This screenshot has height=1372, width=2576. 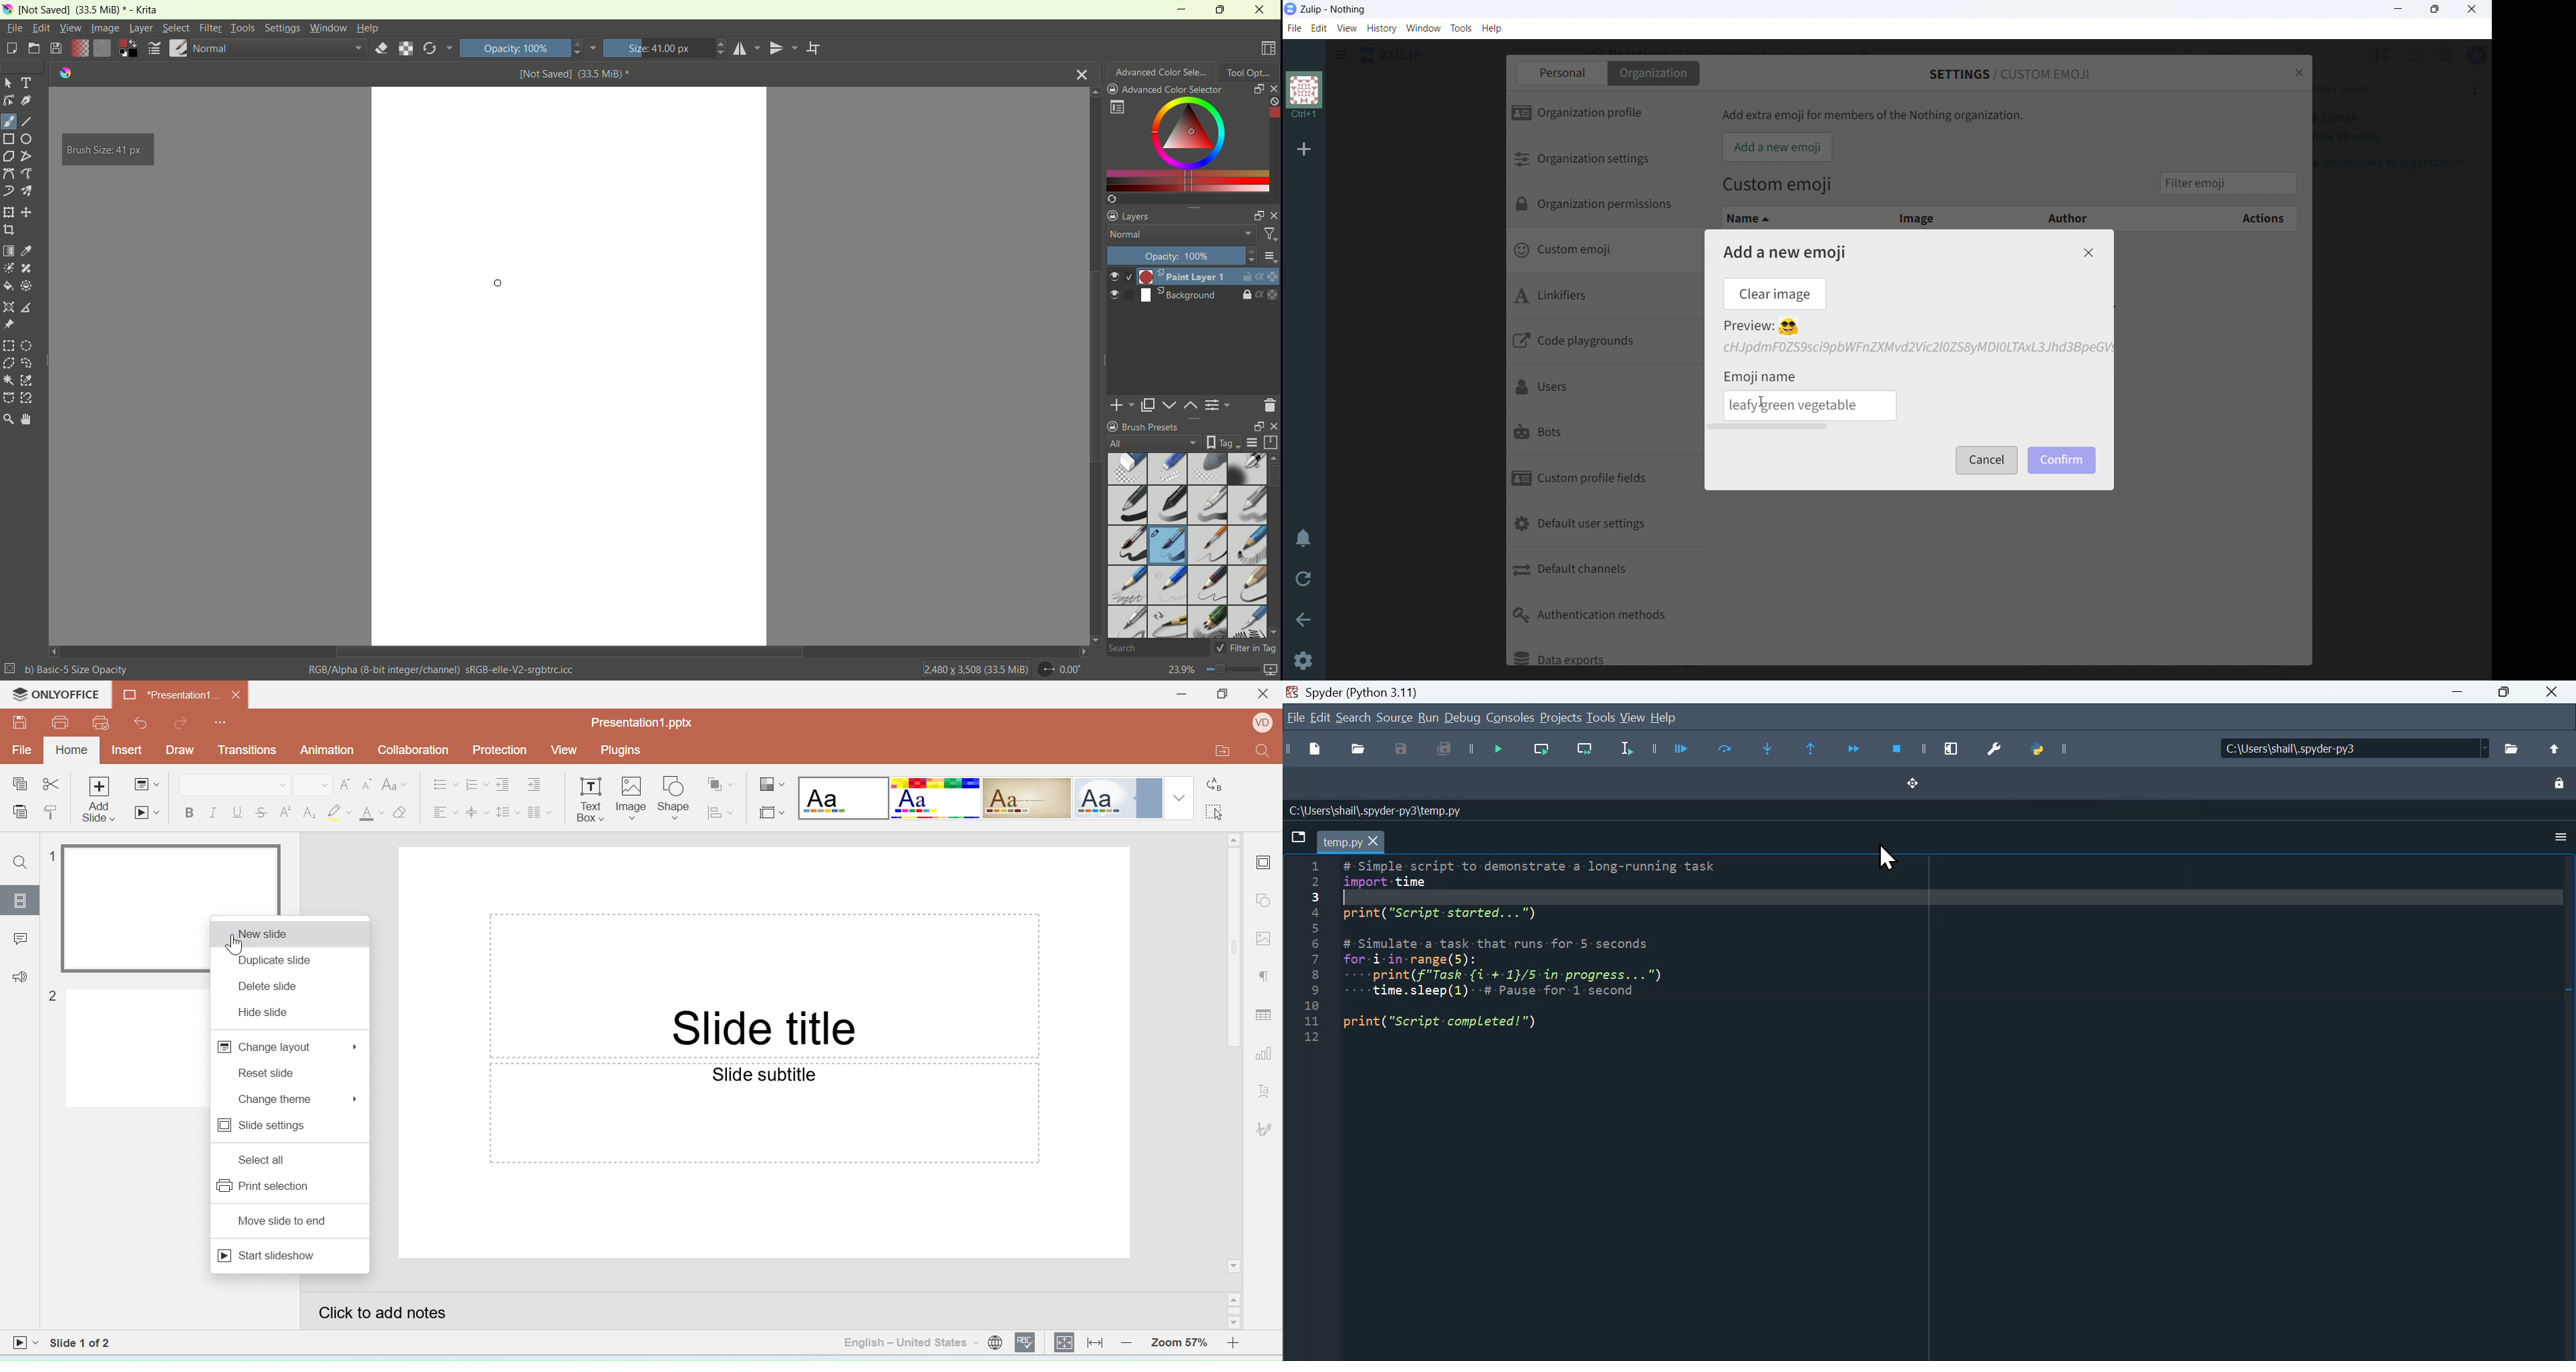 I want to click on Table settings, so click(x=1267, y=1012).